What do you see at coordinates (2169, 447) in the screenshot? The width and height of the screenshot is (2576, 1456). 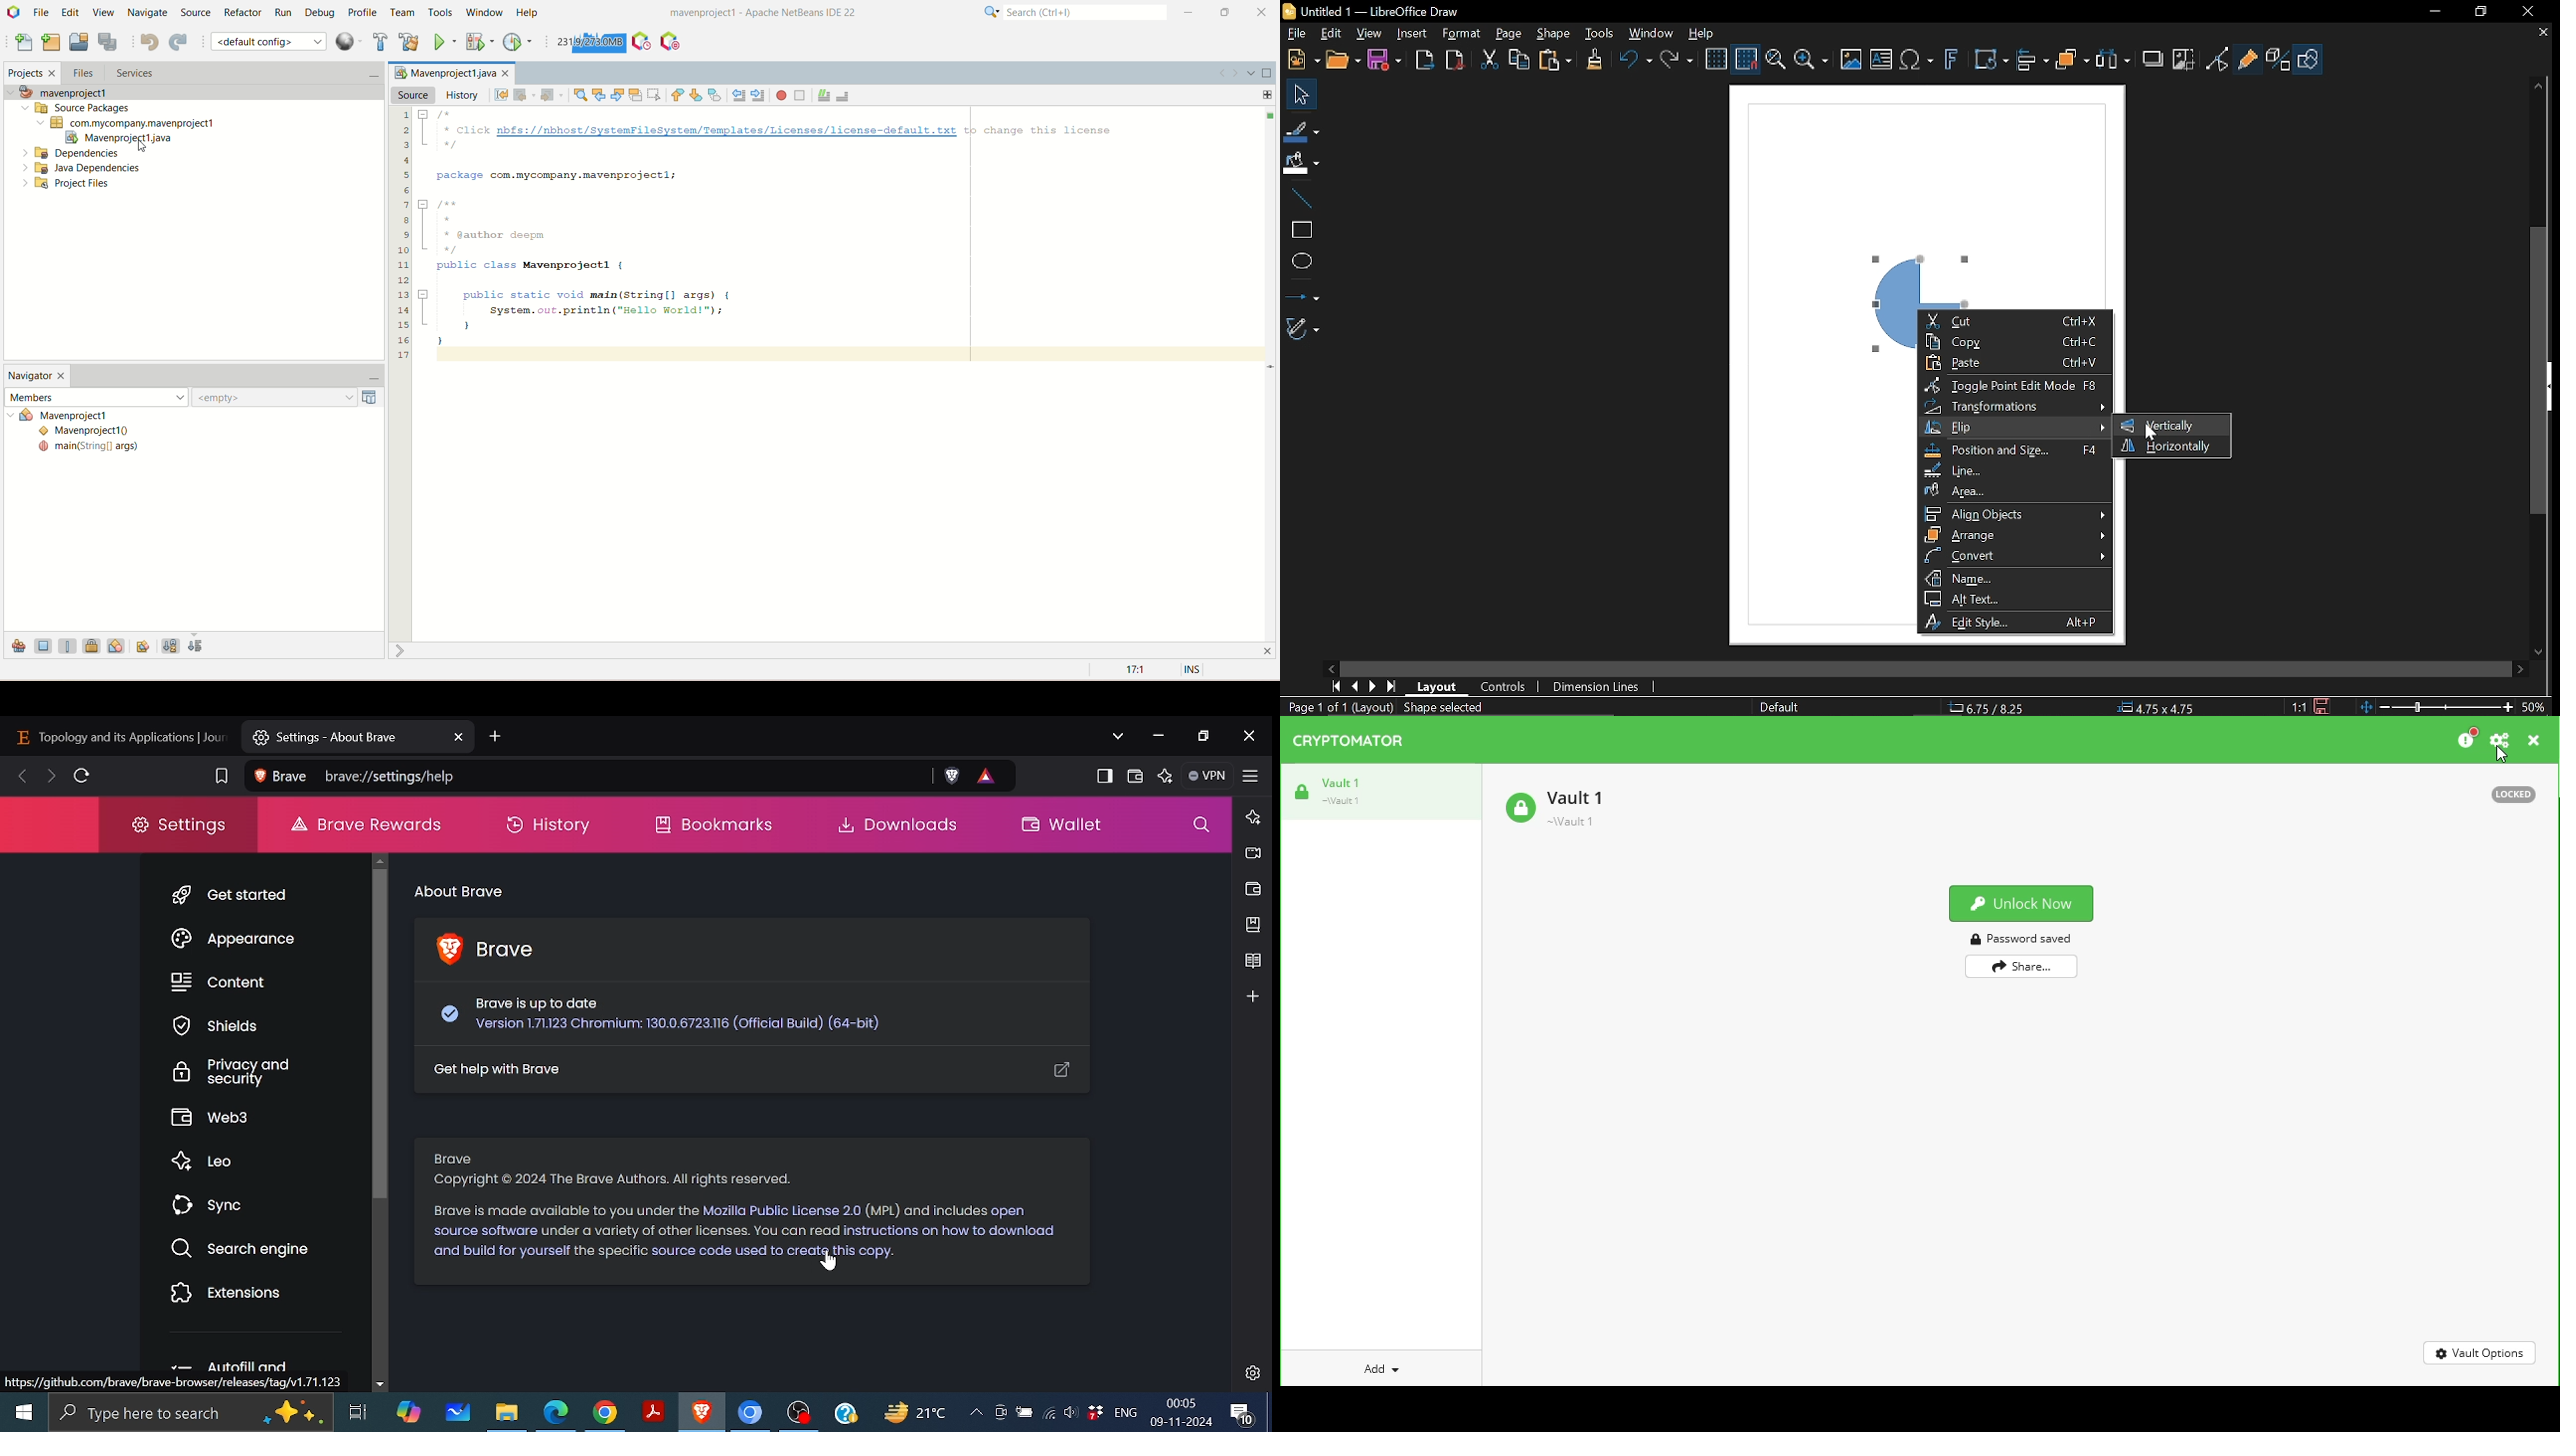 I see `Horizontally` at bounding box center [2169, 447].